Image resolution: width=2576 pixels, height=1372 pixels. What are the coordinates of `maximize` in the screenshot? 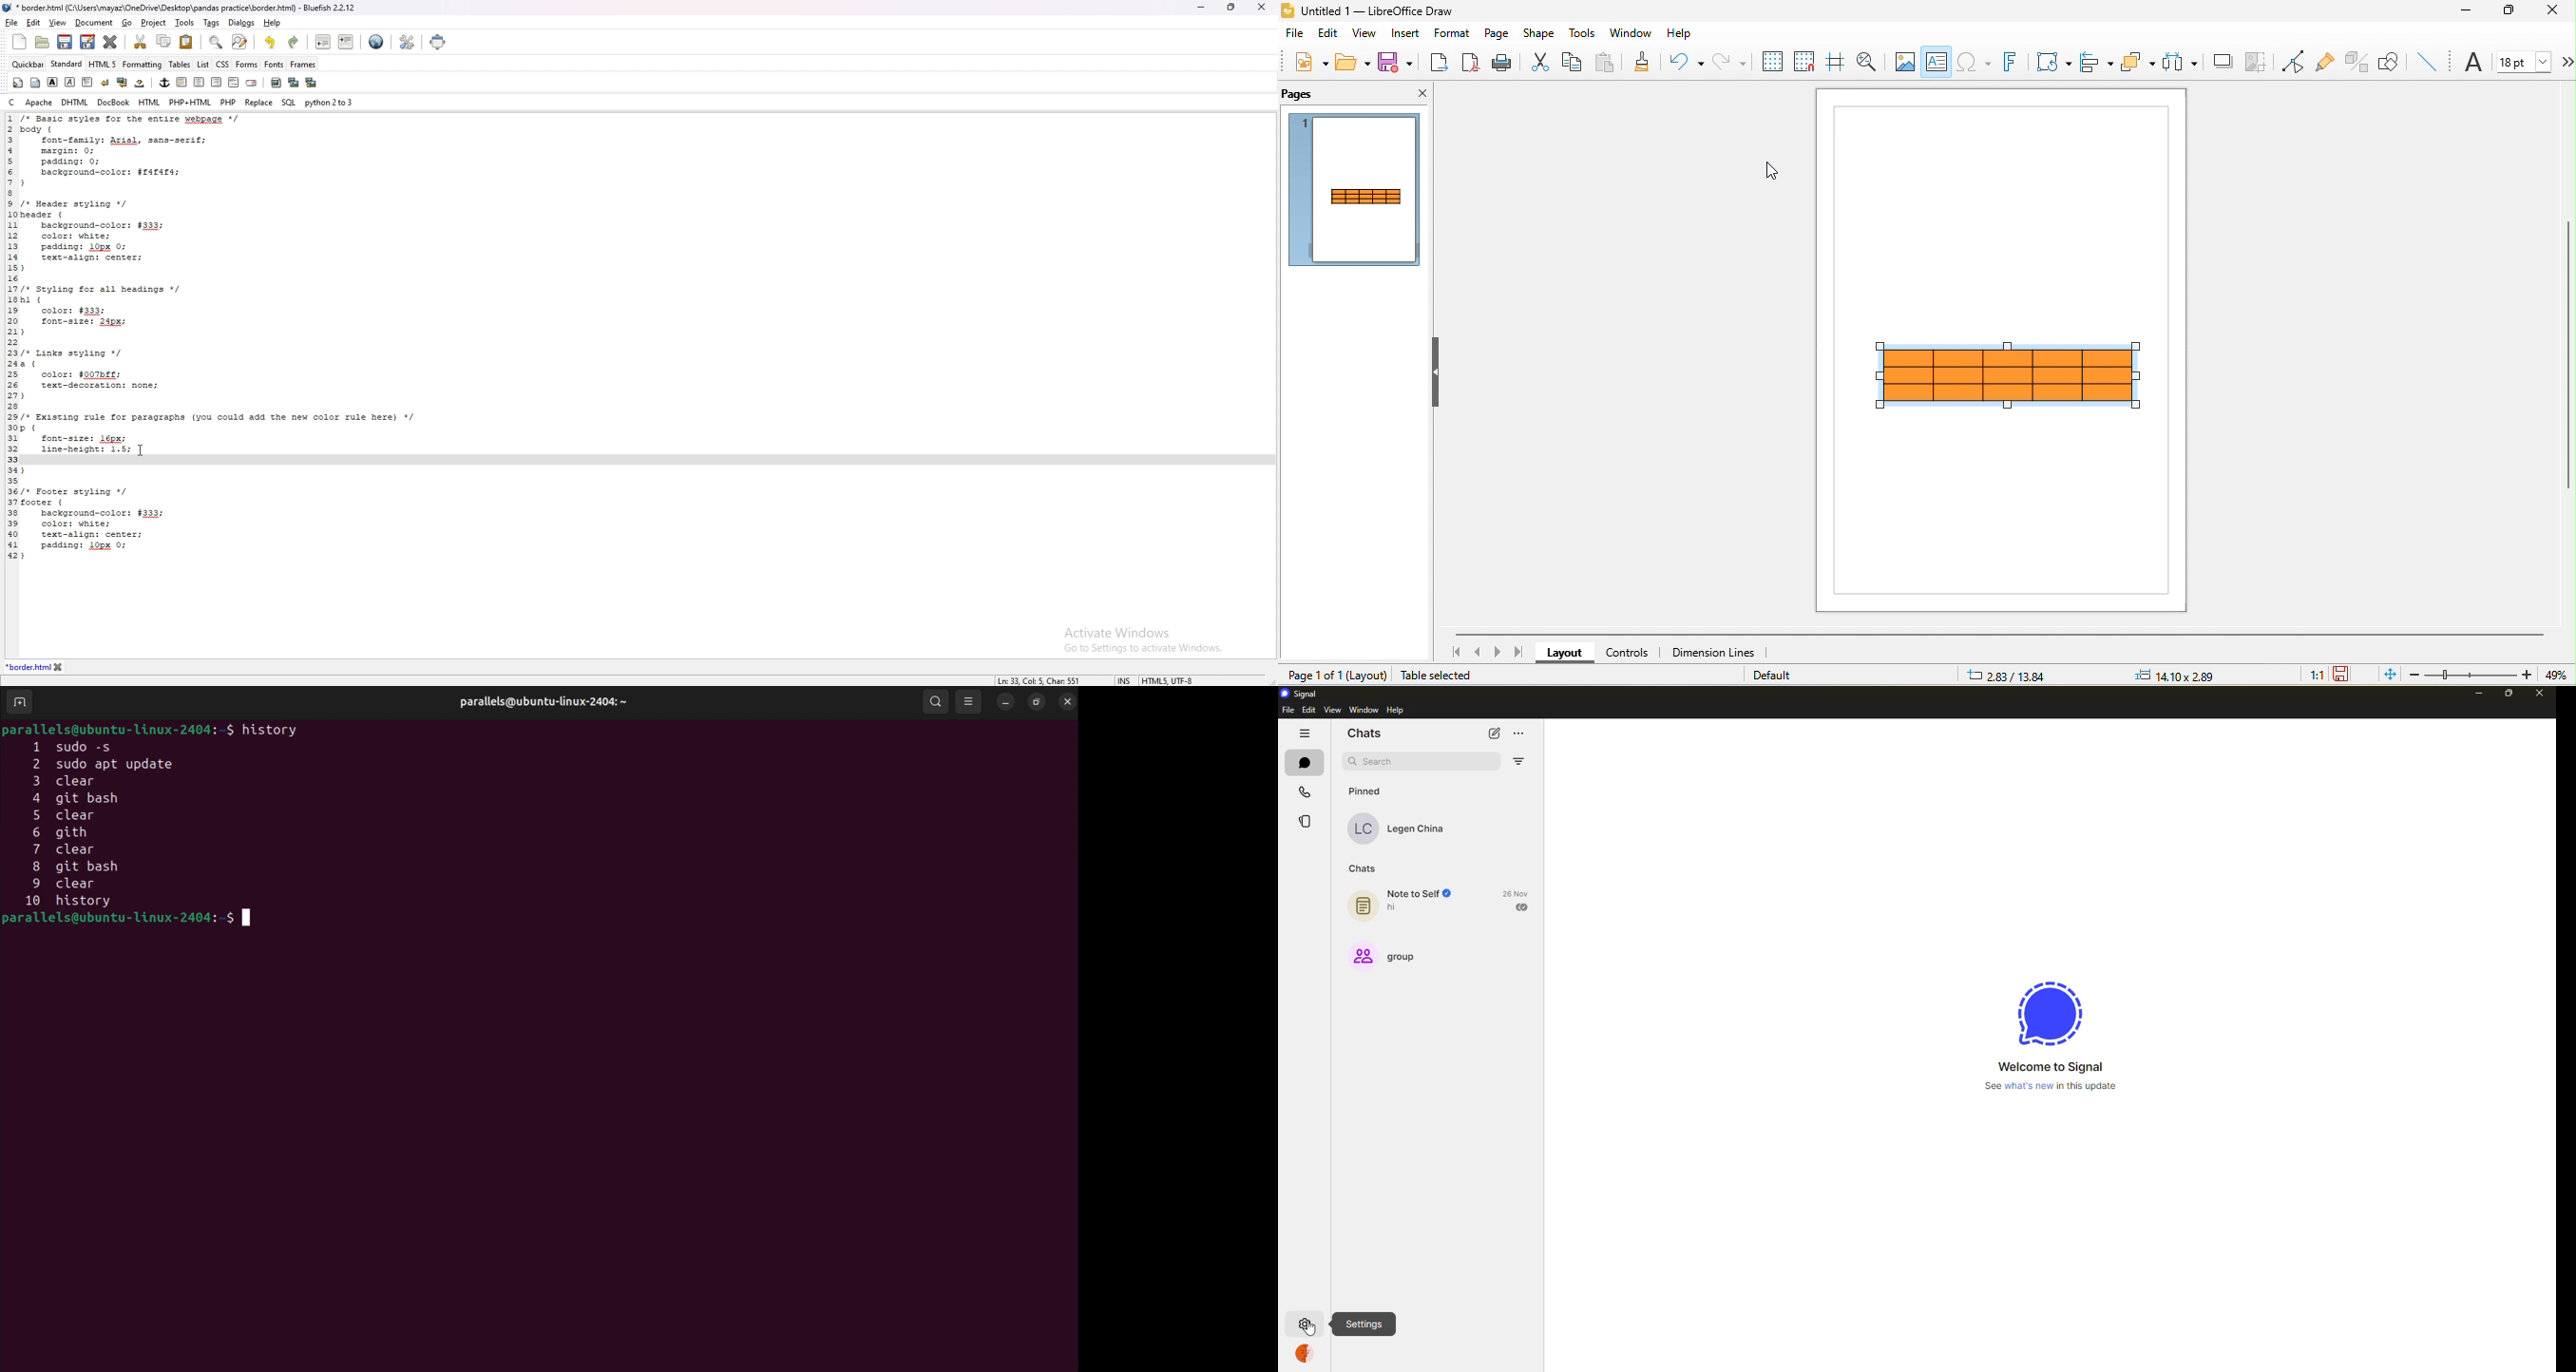 It's located at (2514, 14).